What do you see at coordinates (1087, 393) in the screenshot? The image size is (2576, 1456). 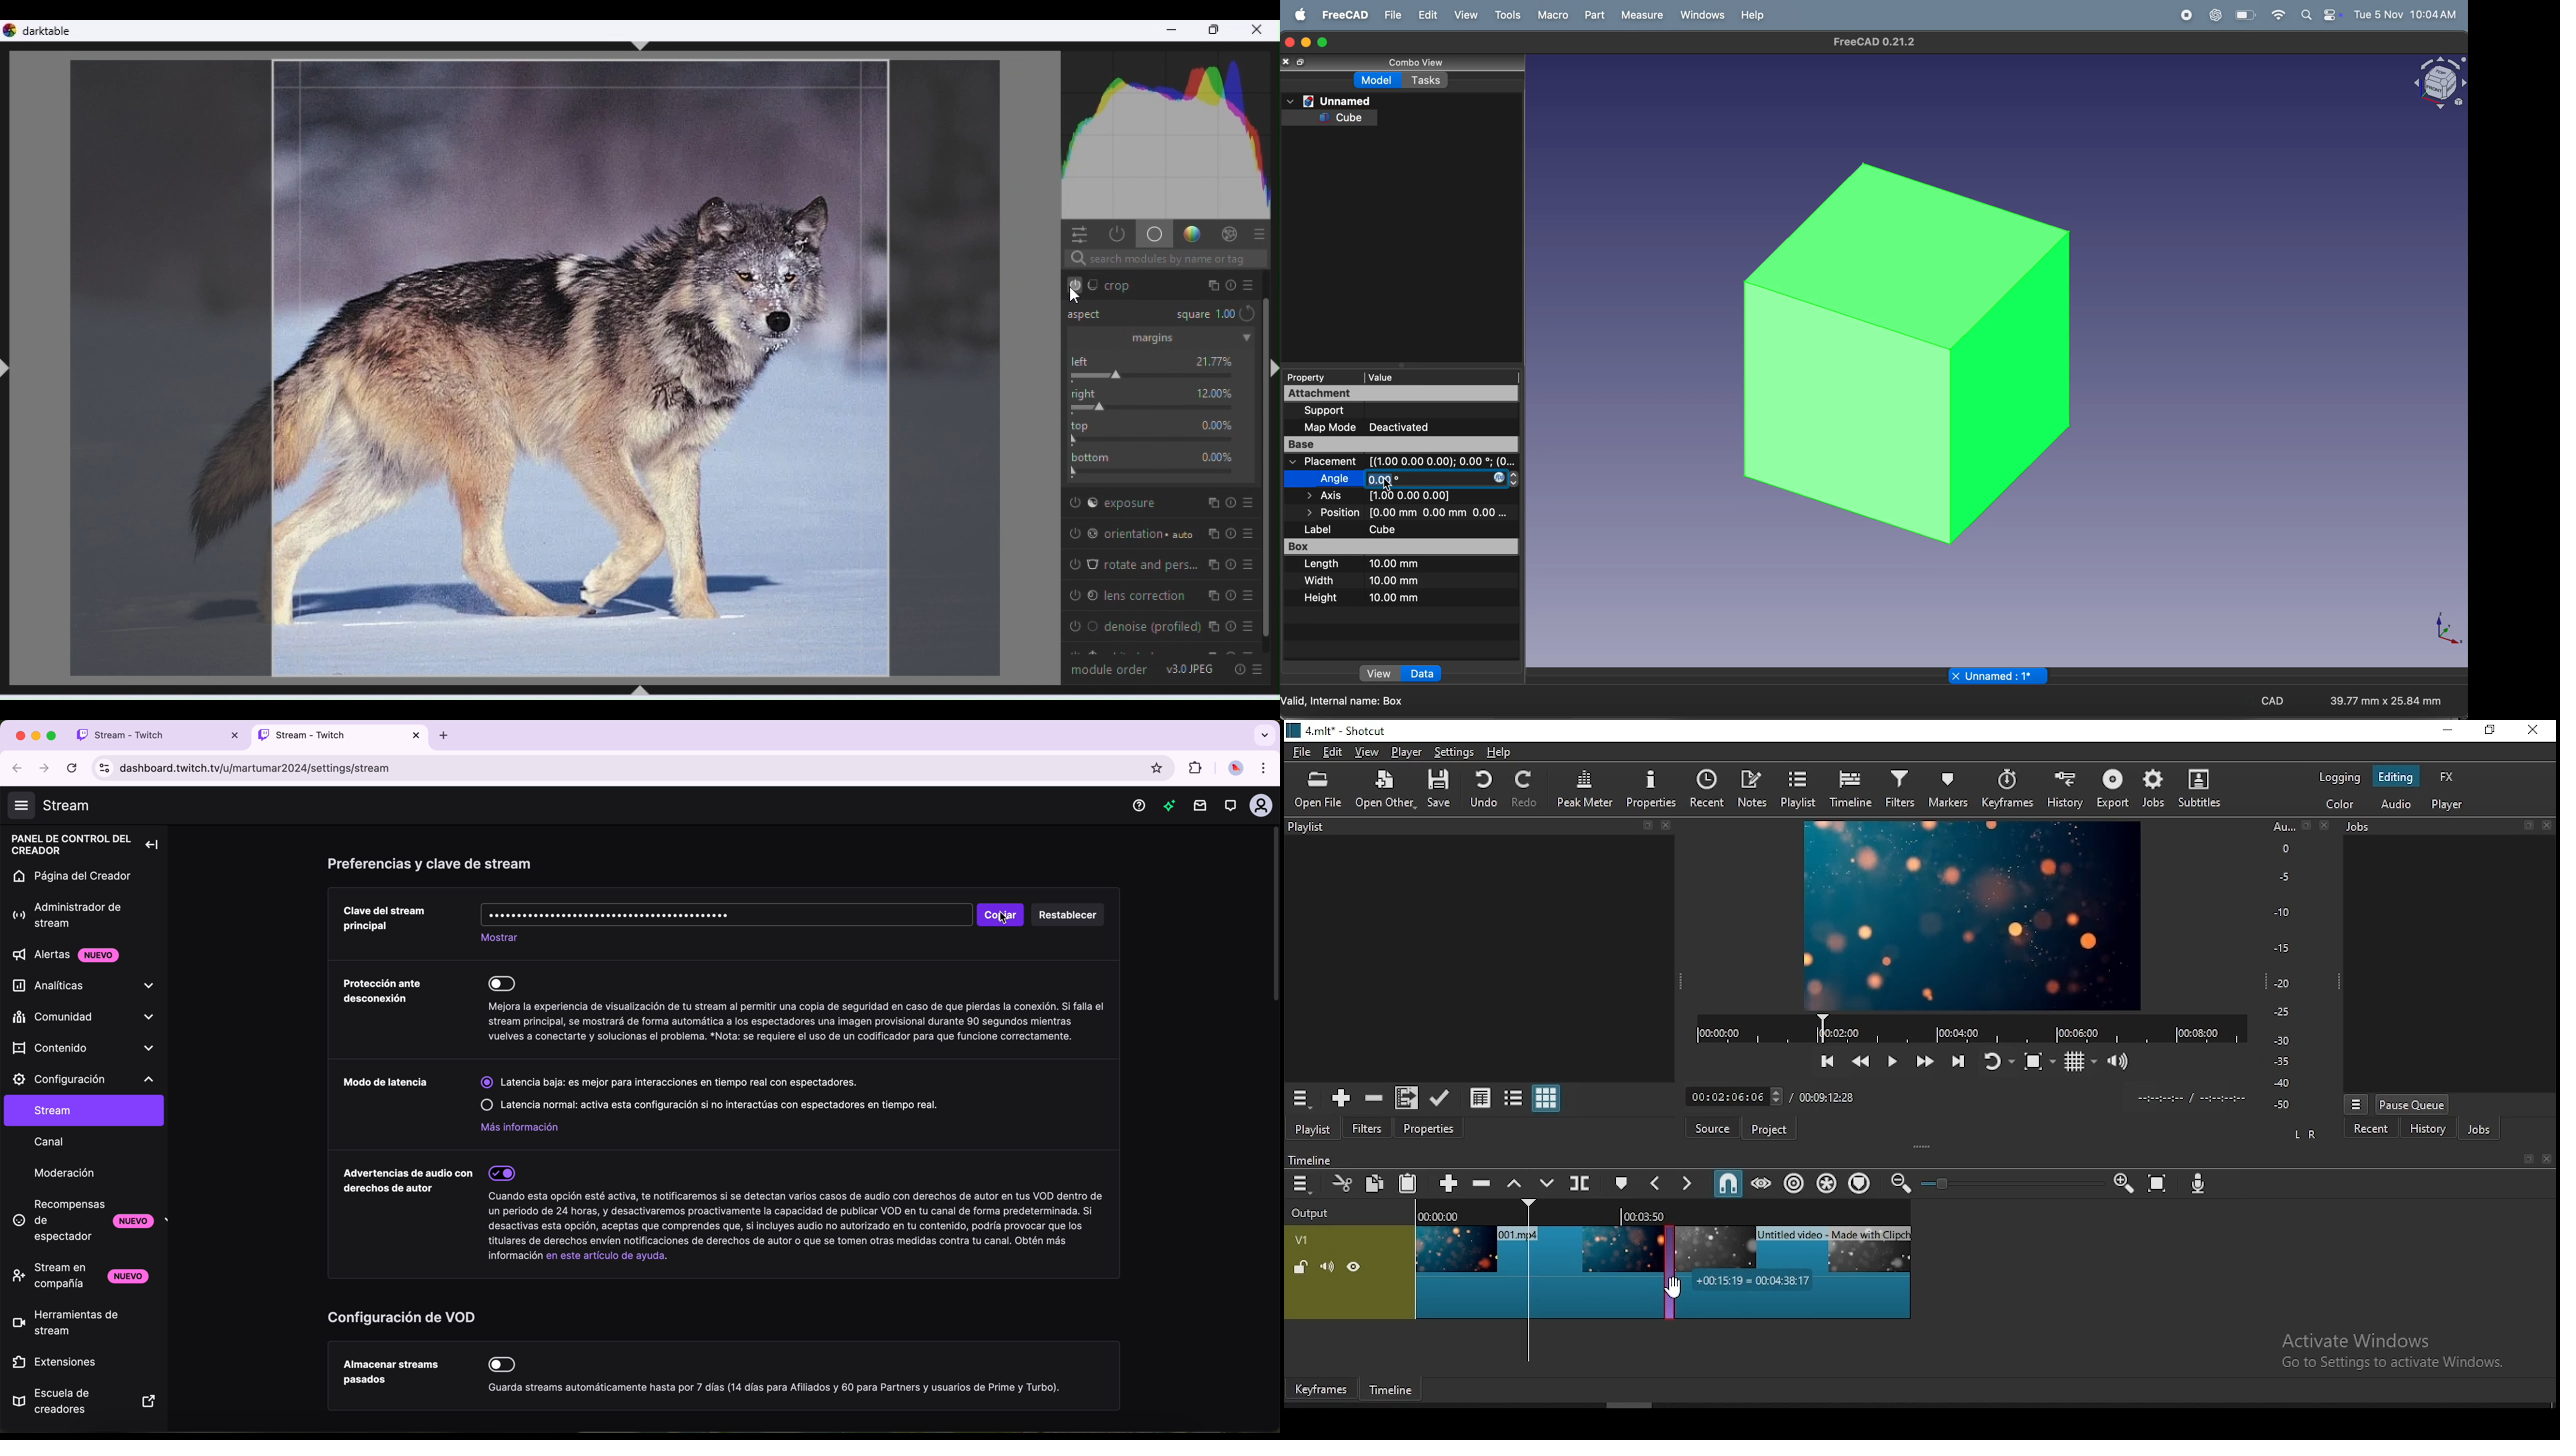 I see `right` at bounding box center [1087, 393].